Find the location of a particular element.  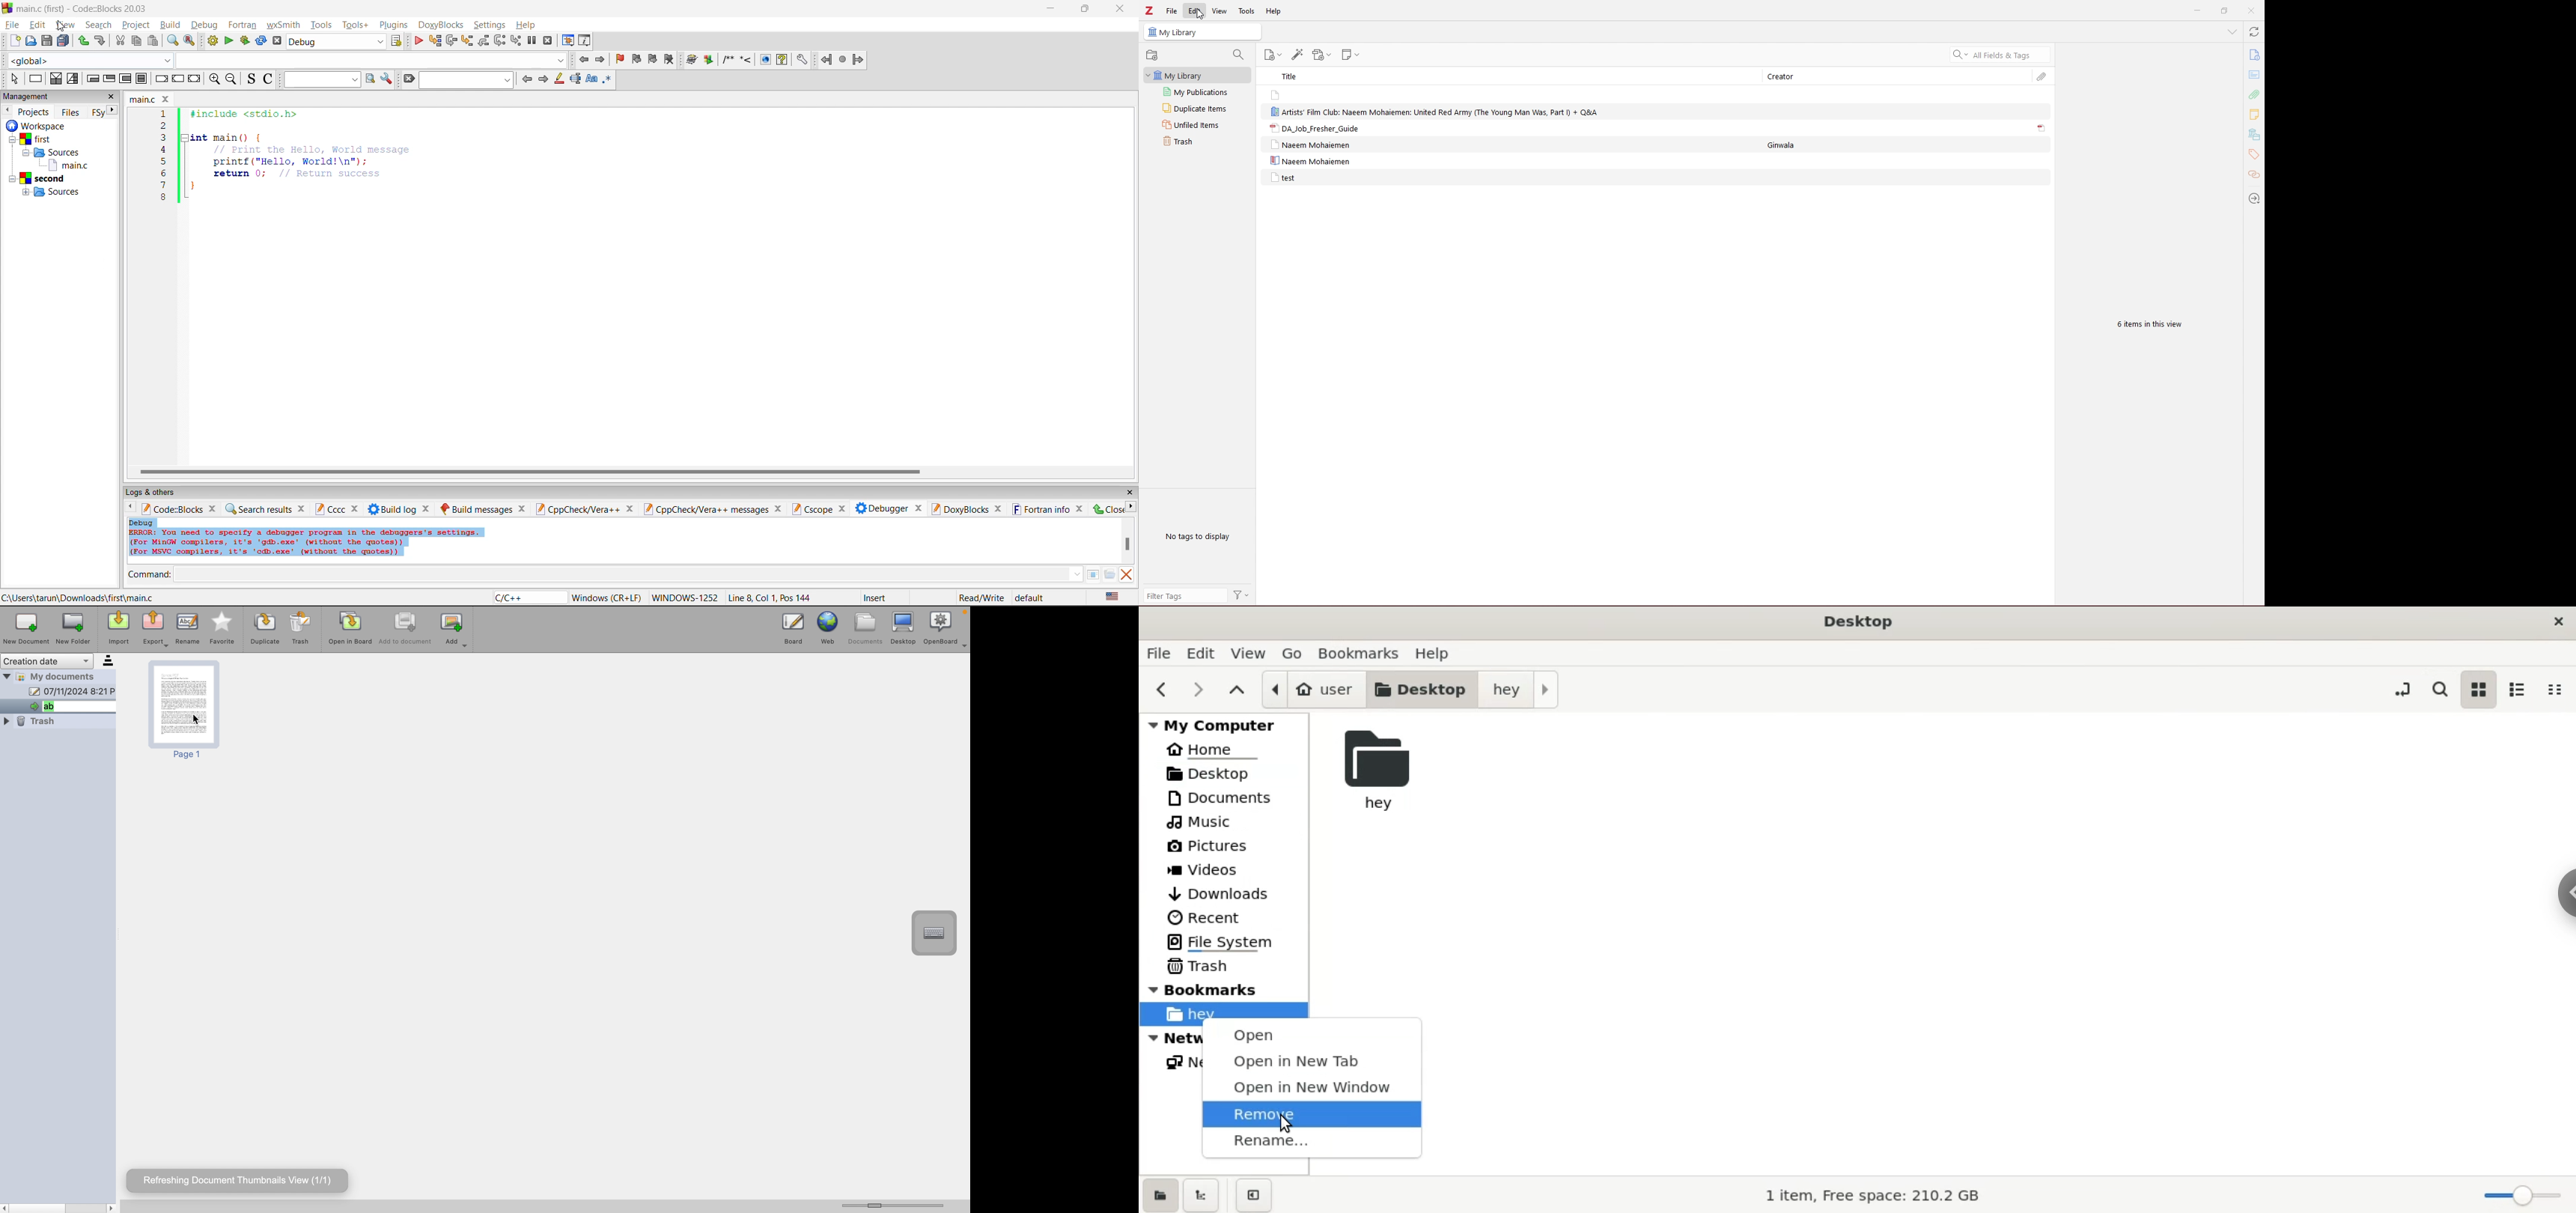

doxyblocks is located at coordinates (970, 508).